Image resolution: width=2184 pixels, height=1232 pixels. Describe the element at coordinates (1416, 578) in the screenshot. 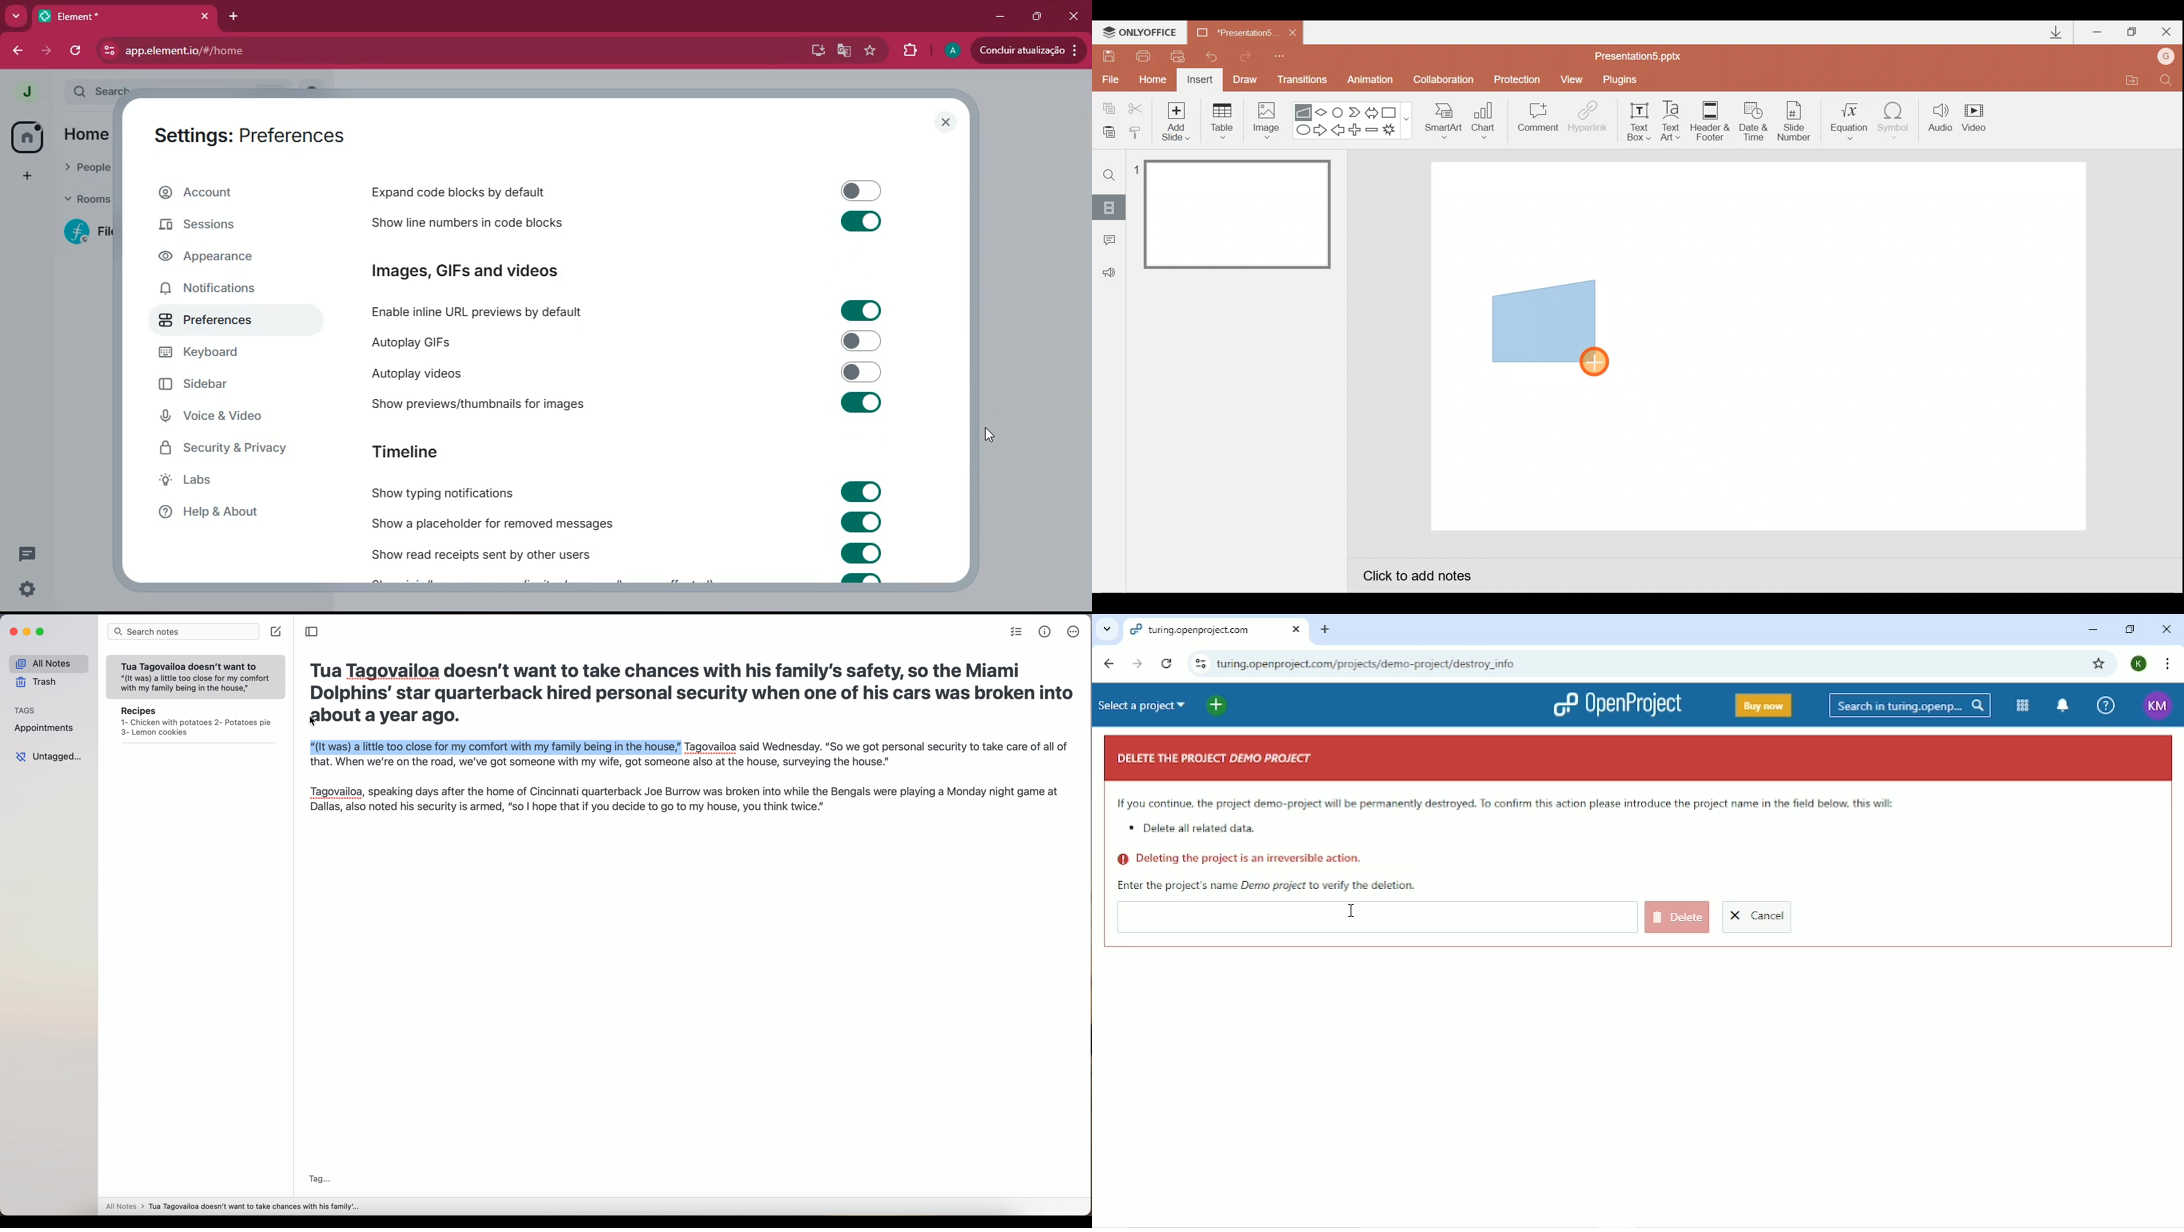

I see `Click to add notes` at that location.